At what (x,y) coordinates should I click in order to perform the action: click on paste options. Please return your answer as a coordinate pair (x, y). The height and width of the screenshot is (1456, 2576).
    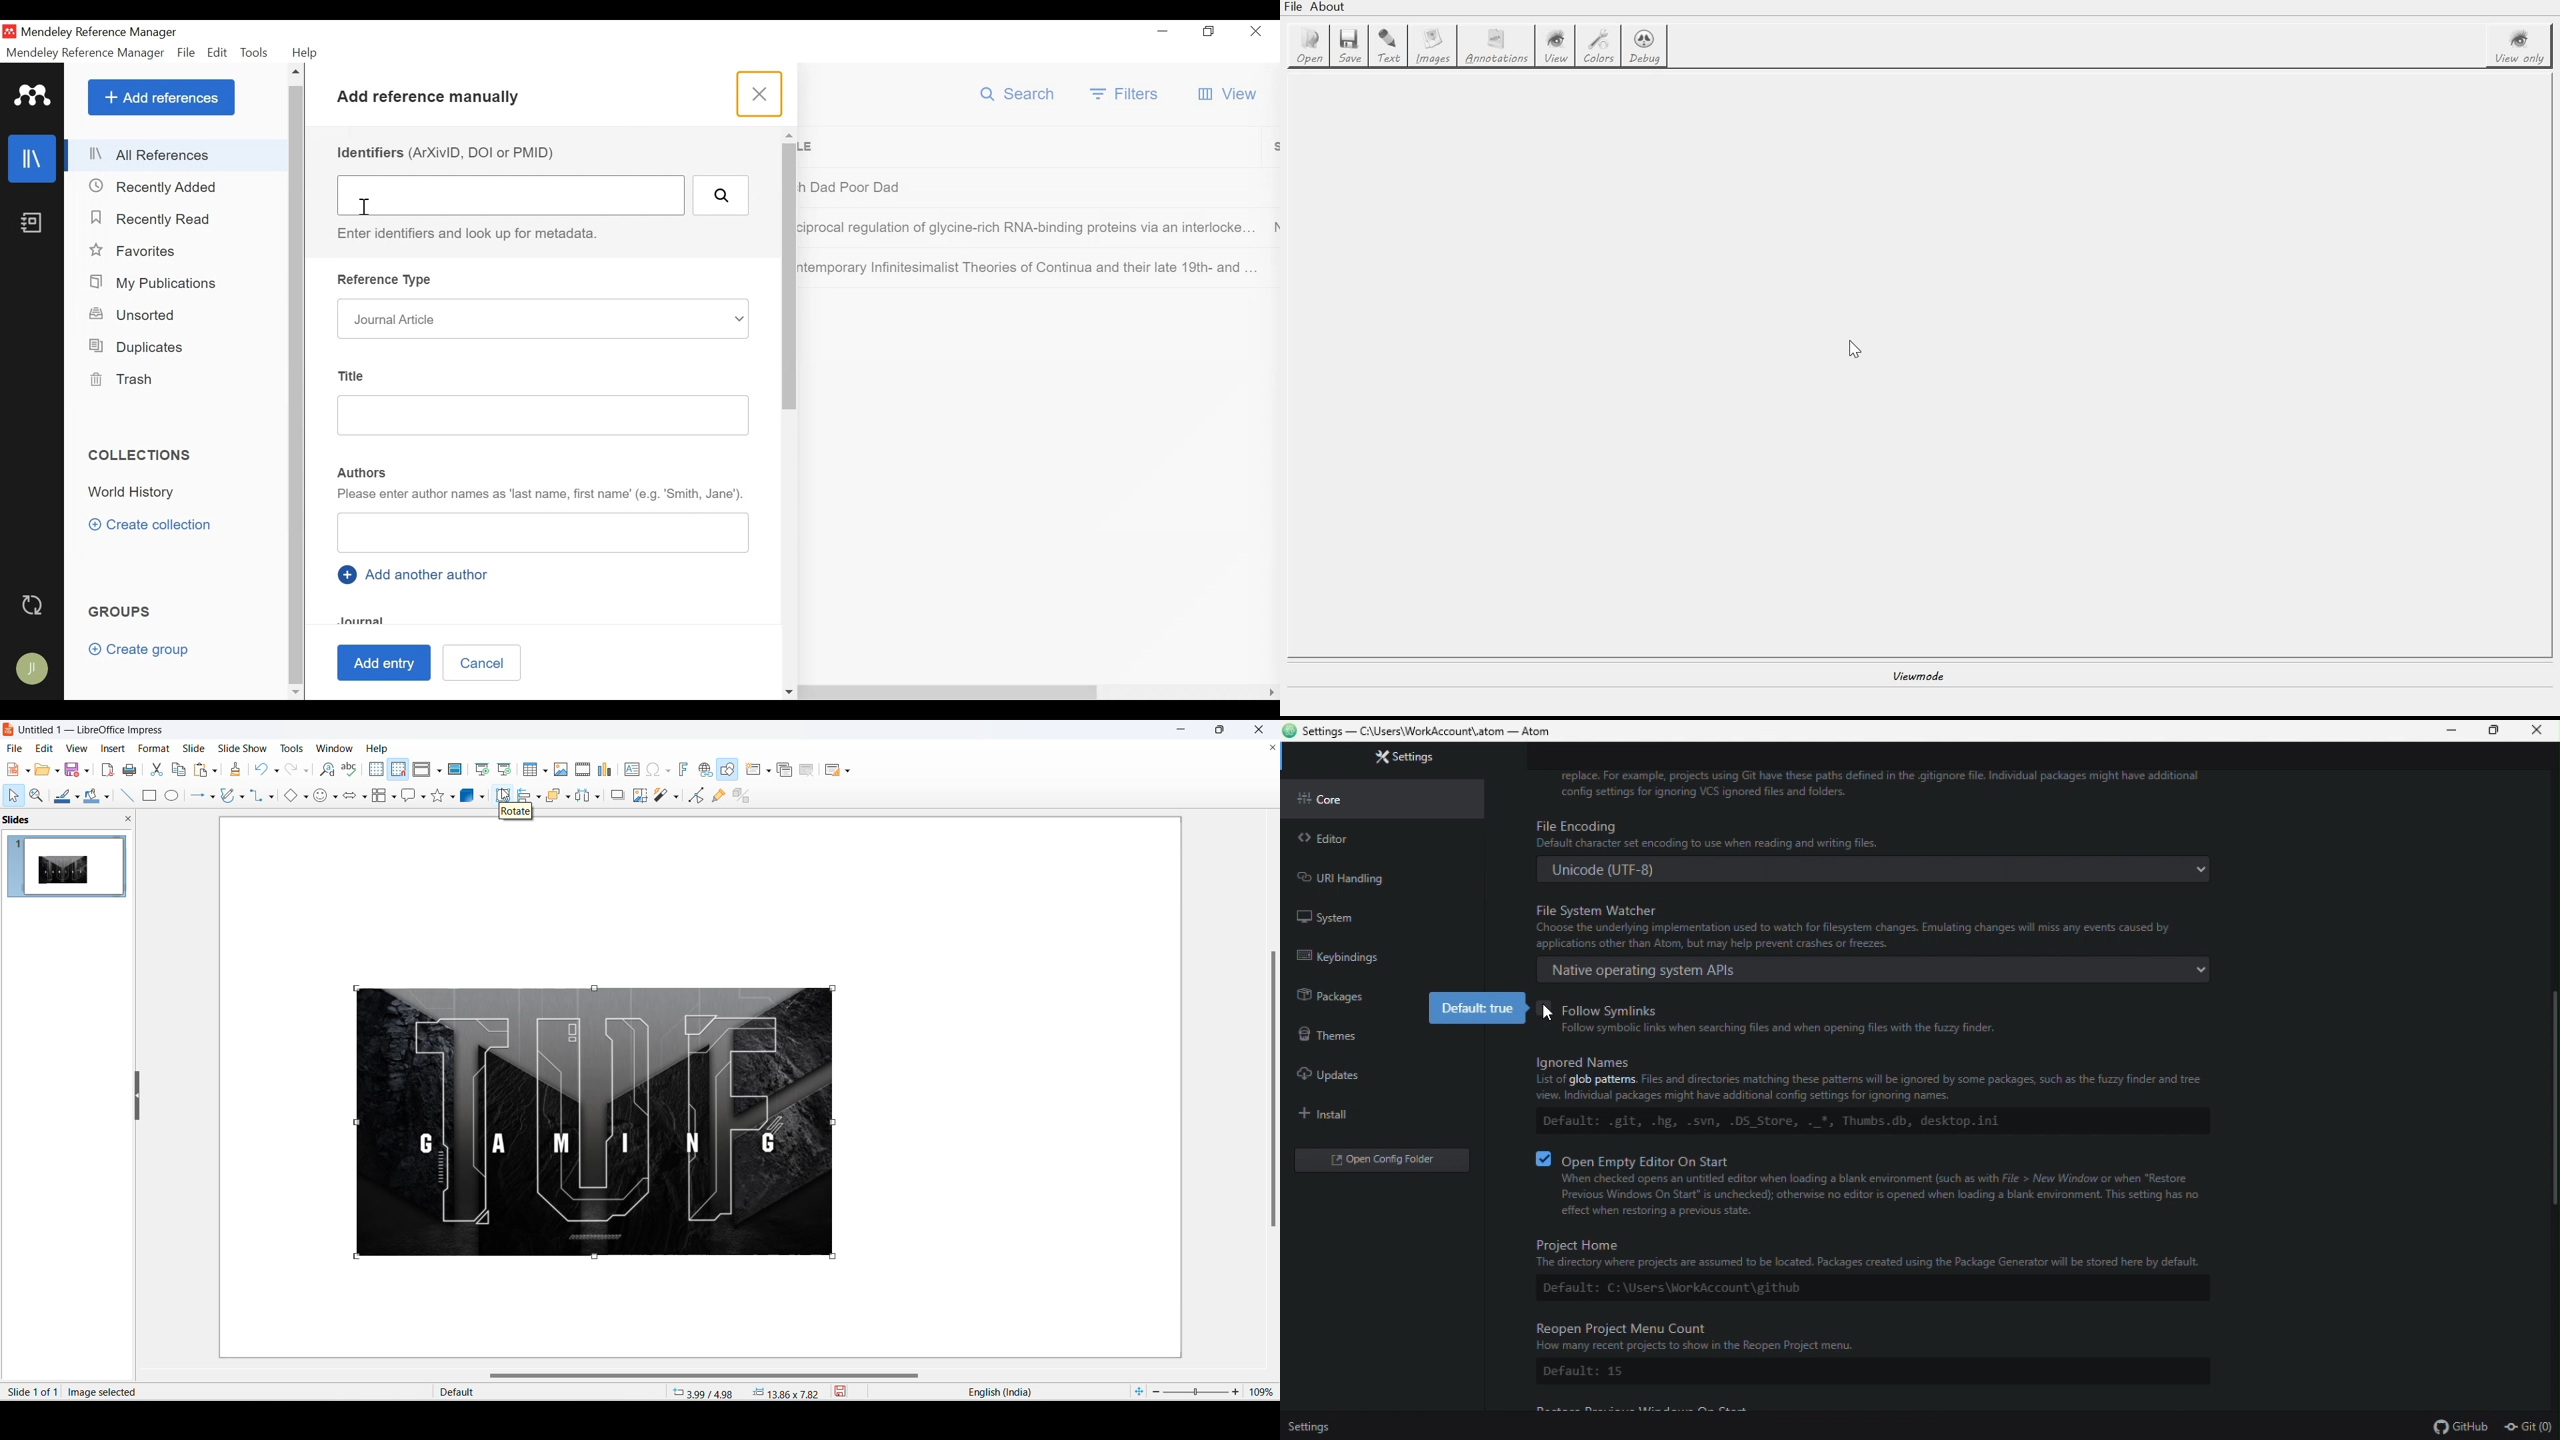
    Looking at the image, I should click on (214, 768).